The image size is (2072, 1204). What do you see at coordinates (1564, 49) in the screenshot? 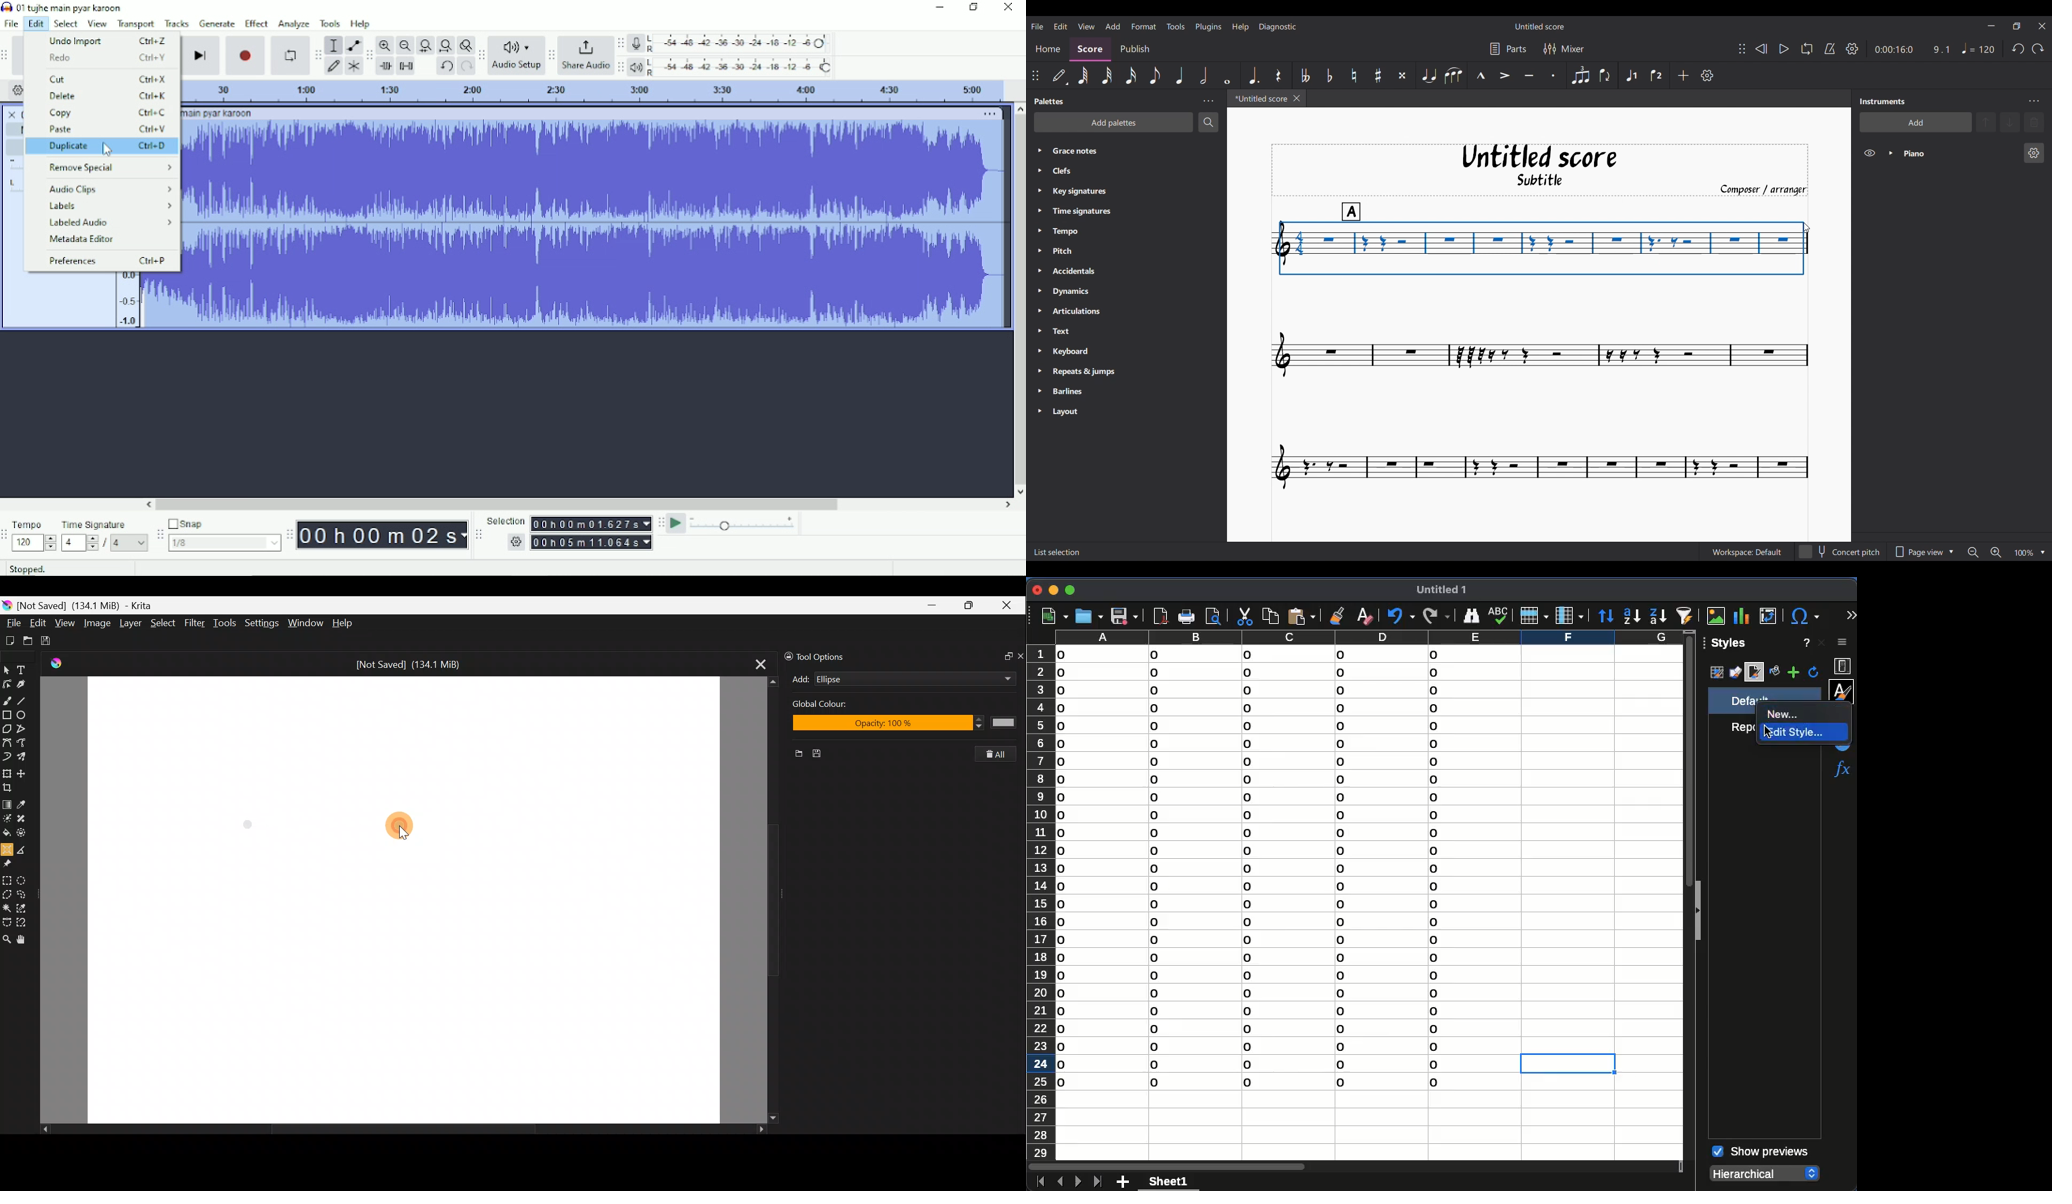
I see `Mixer settings` at bounding box center [1564, 49].